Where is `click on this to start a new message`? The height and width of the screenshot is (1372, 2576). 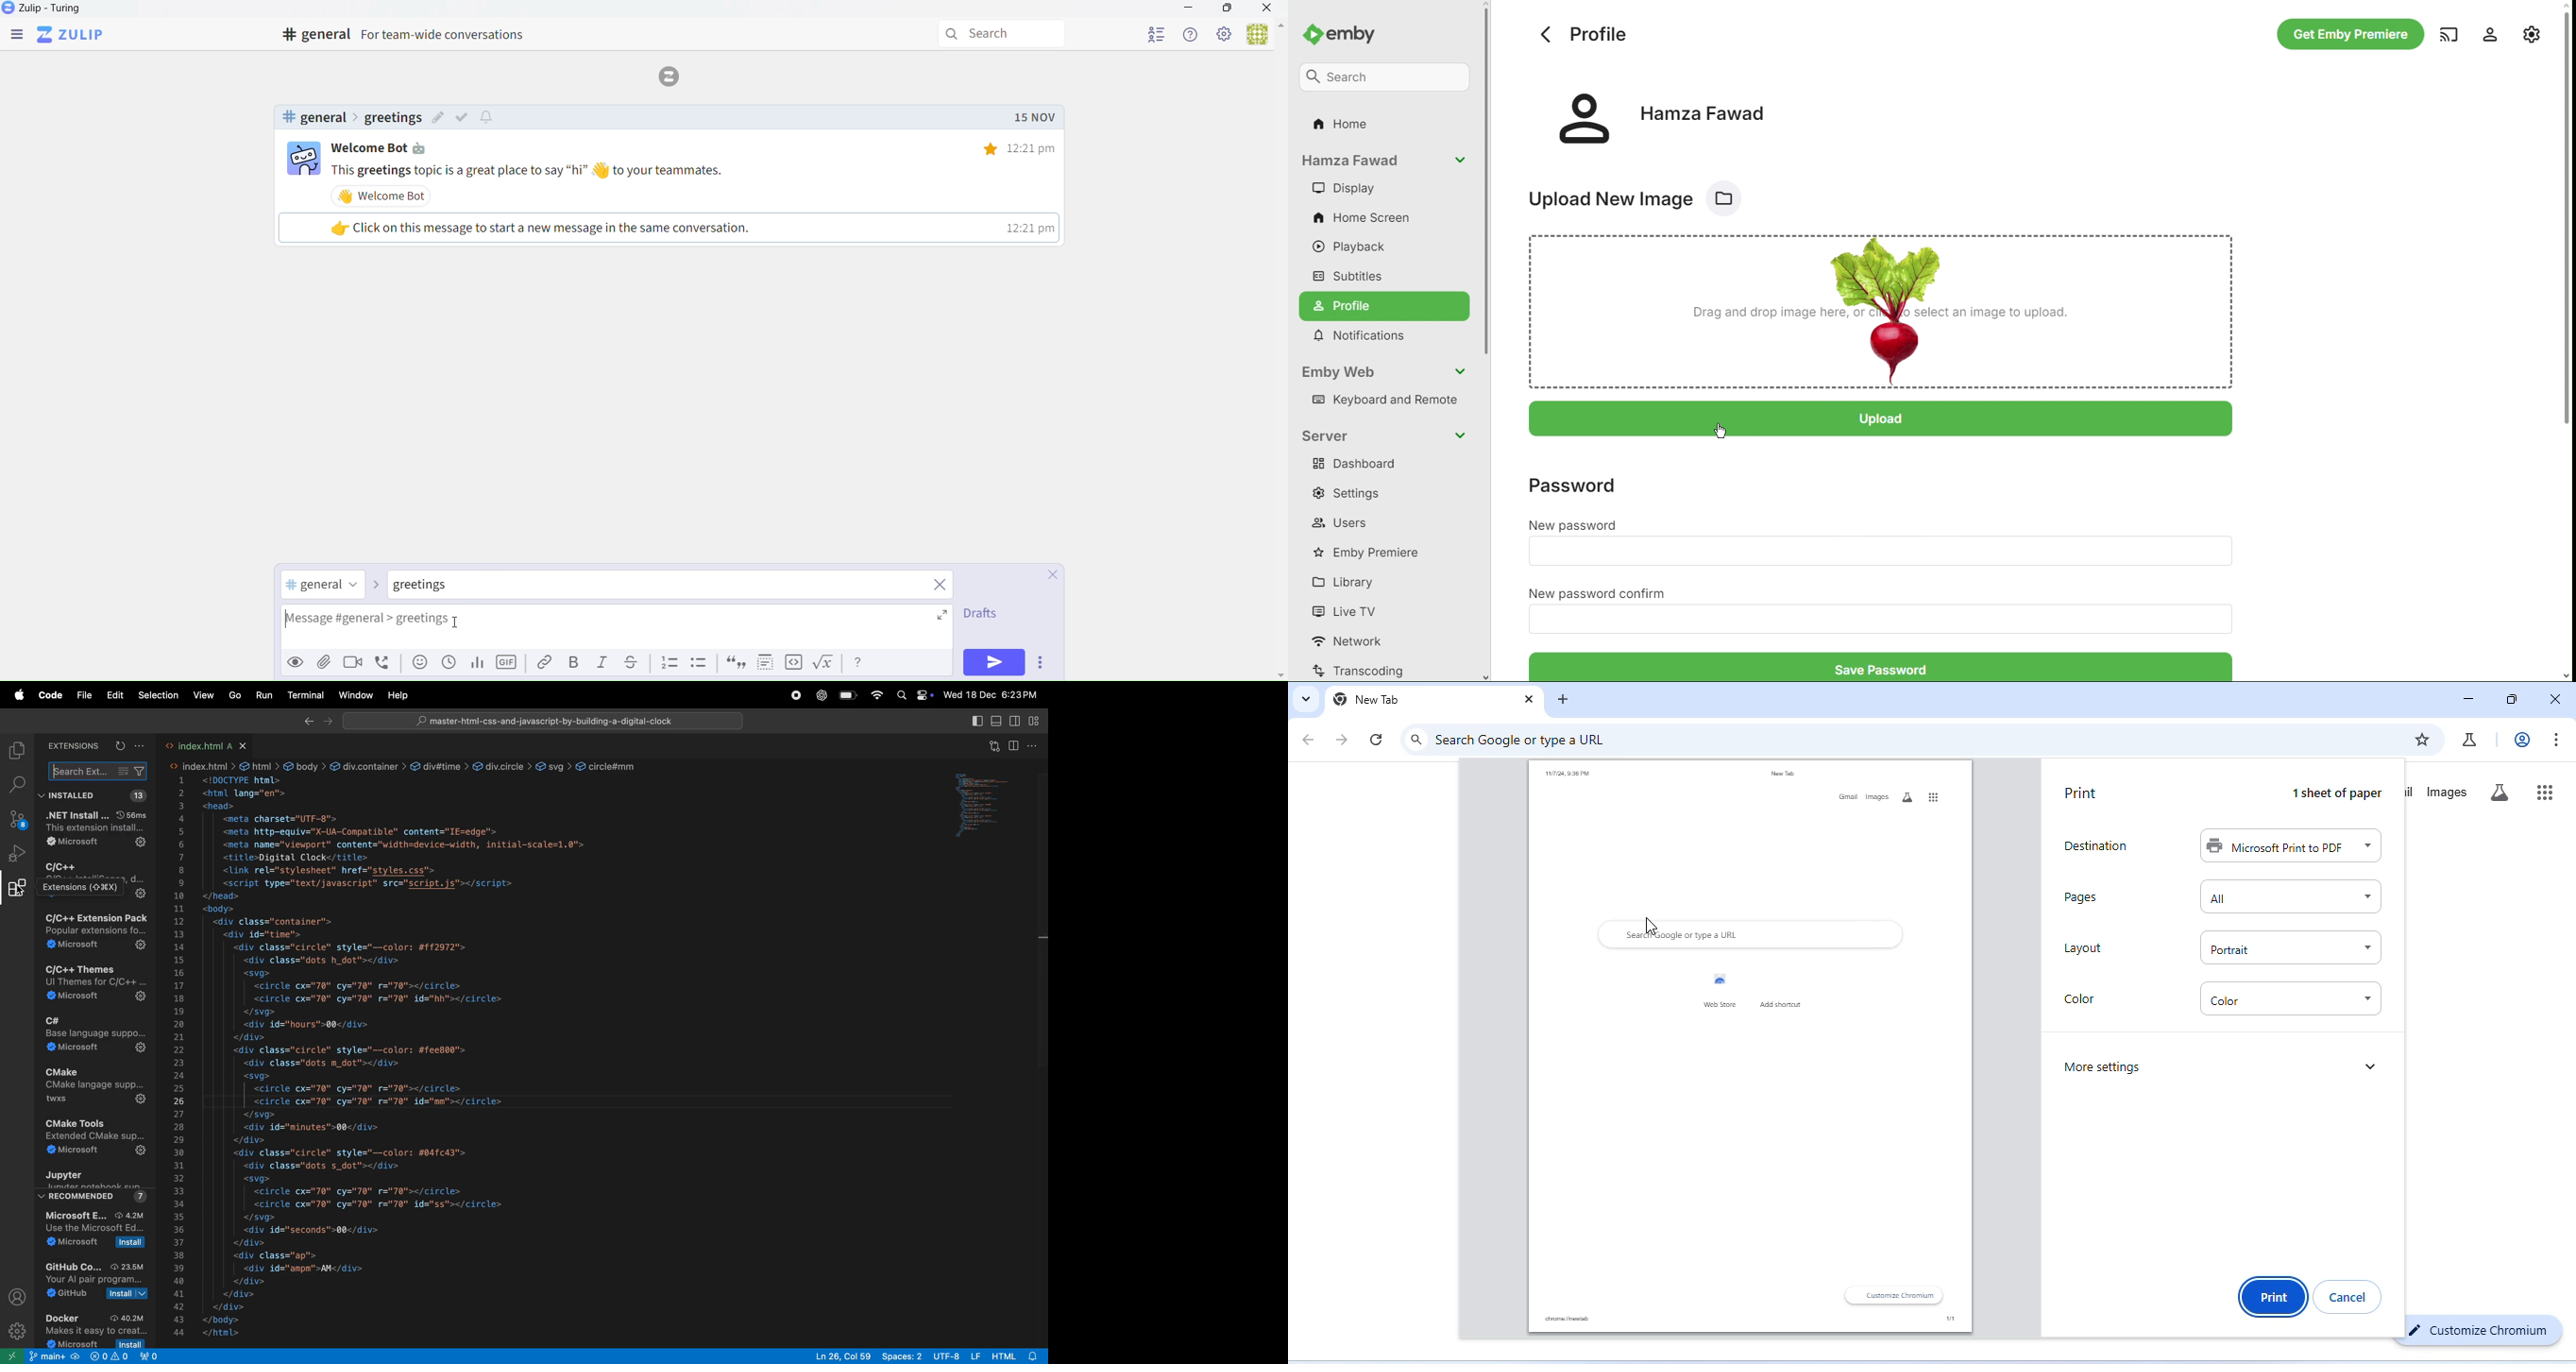
click on this to start a new message is located at coordinates (666, 227).